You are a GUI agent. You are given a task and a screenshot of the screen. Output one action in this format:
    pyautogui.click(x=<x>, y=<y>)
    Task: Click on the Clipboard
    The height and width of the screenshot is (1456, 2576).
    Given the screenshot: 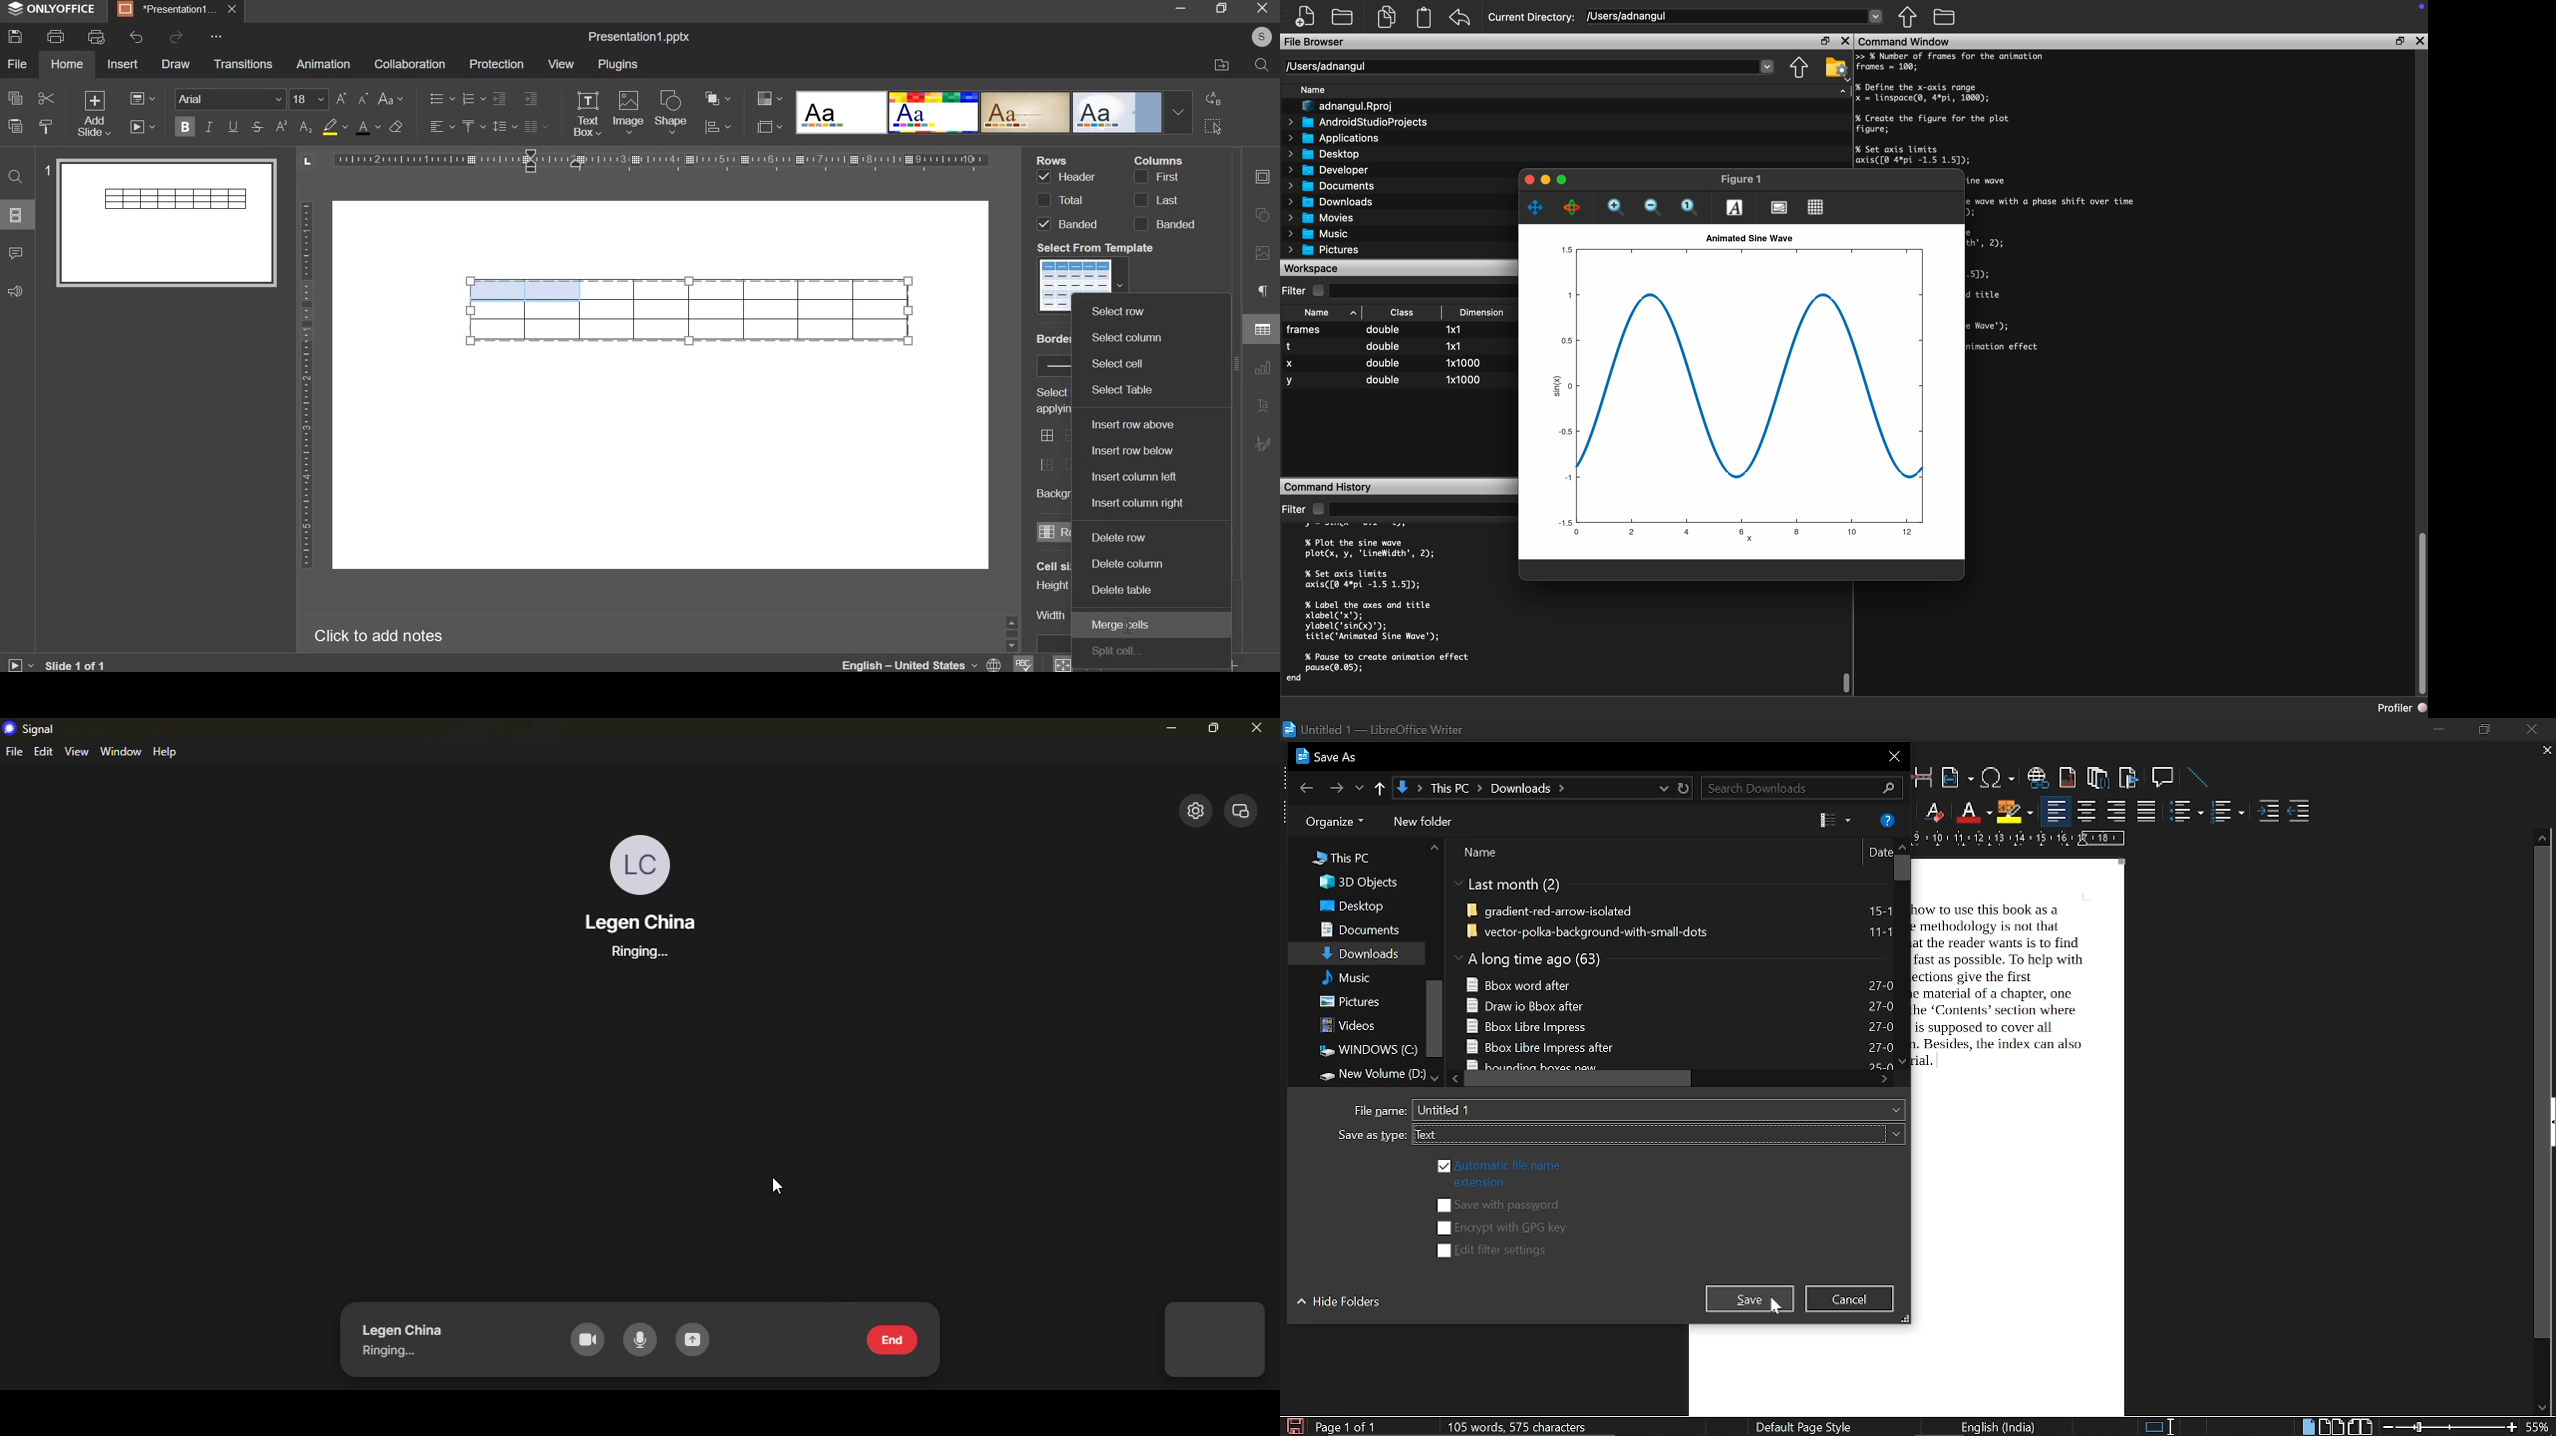 What is the action you would take?
    pyautogui.click(x=1425, y=18)
    